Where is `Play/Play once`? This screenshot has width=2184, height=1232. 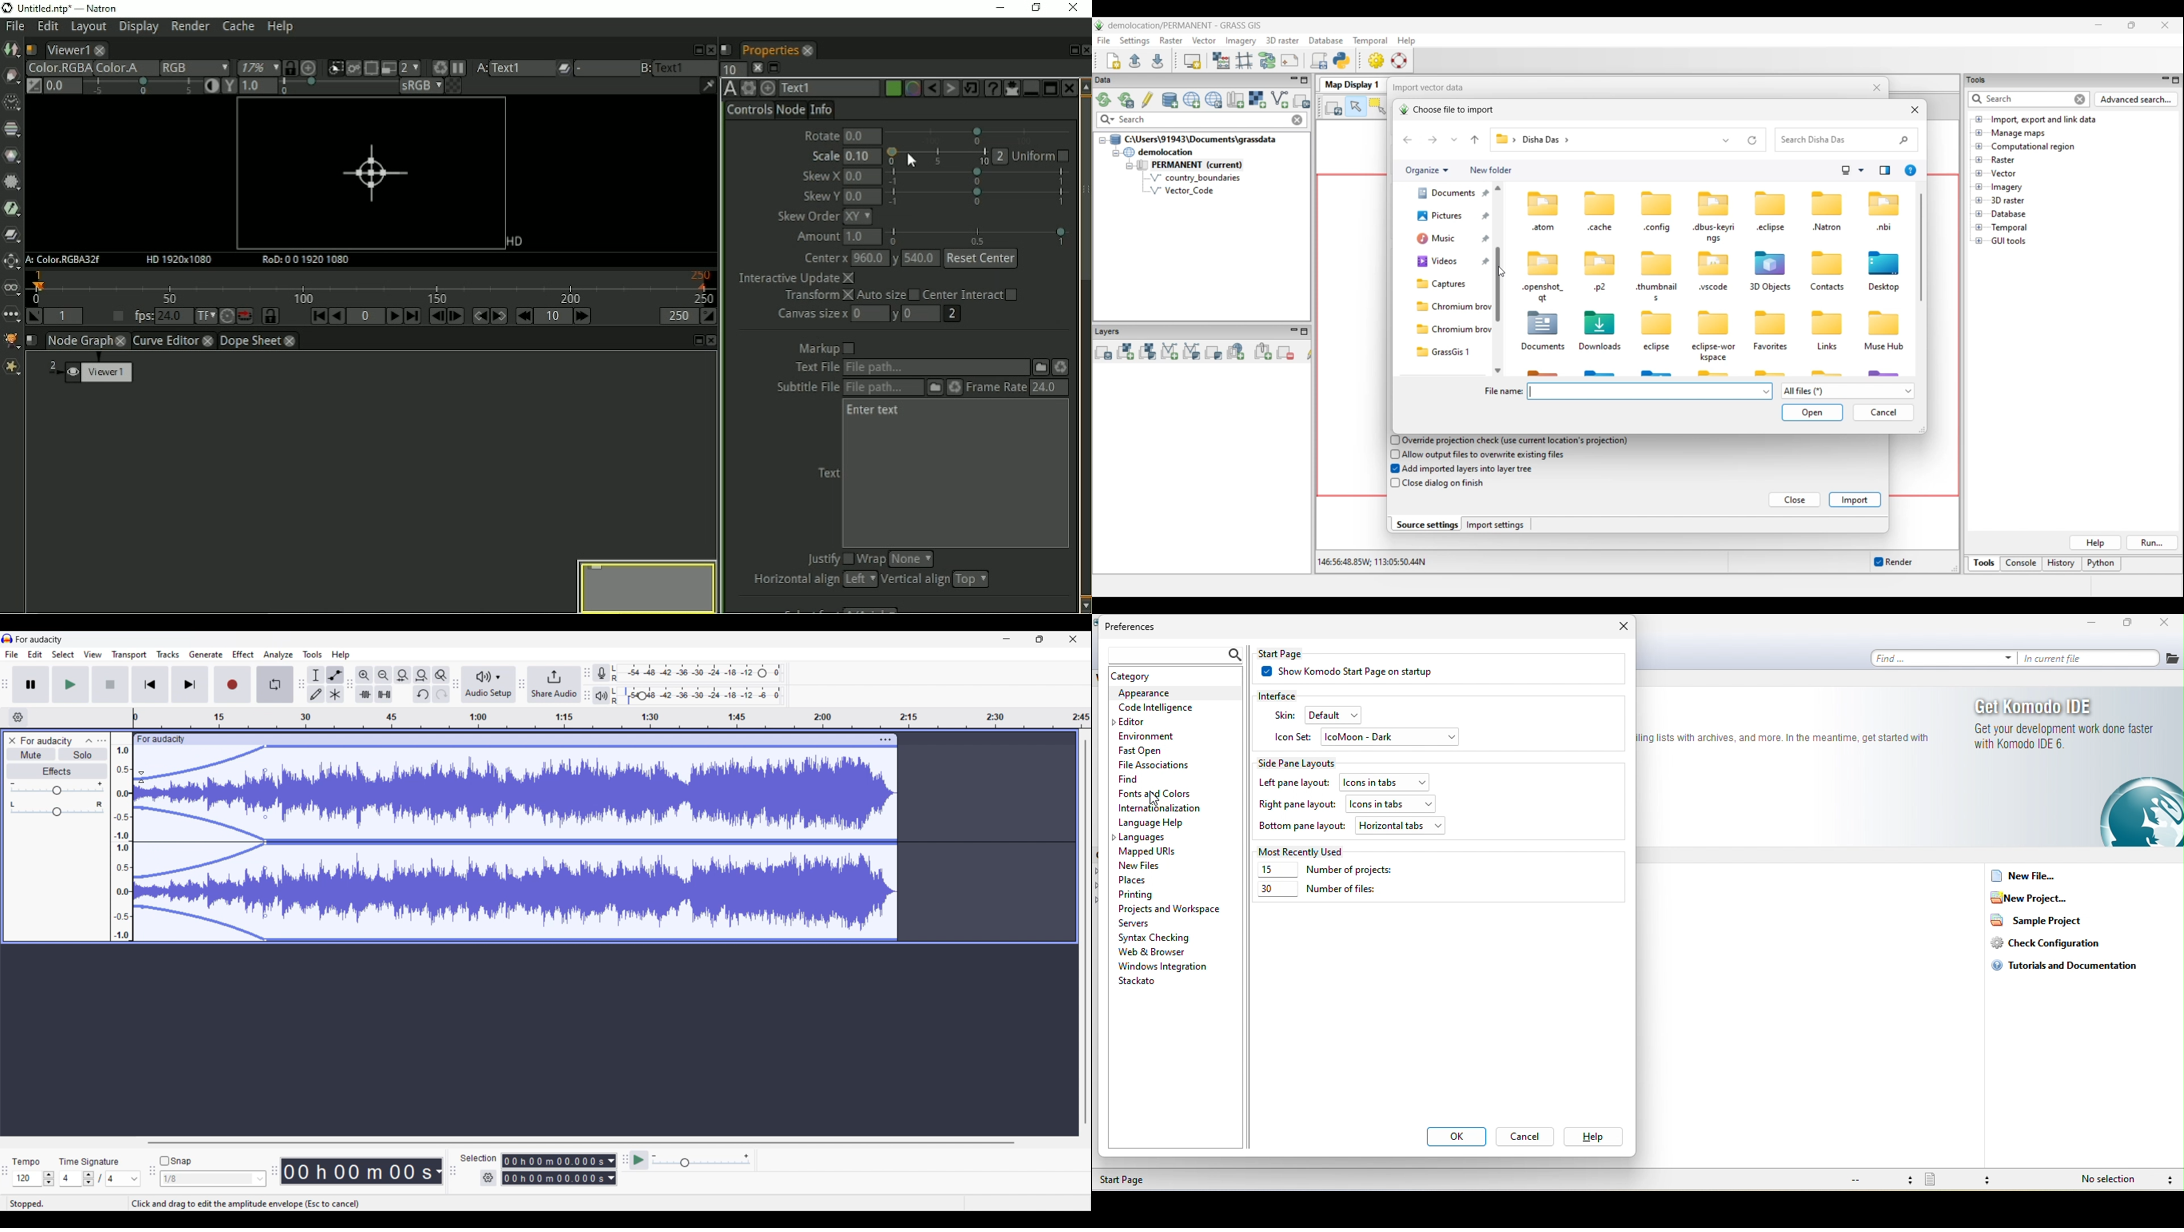 Play/Play once is located at coordinates (71, 684).